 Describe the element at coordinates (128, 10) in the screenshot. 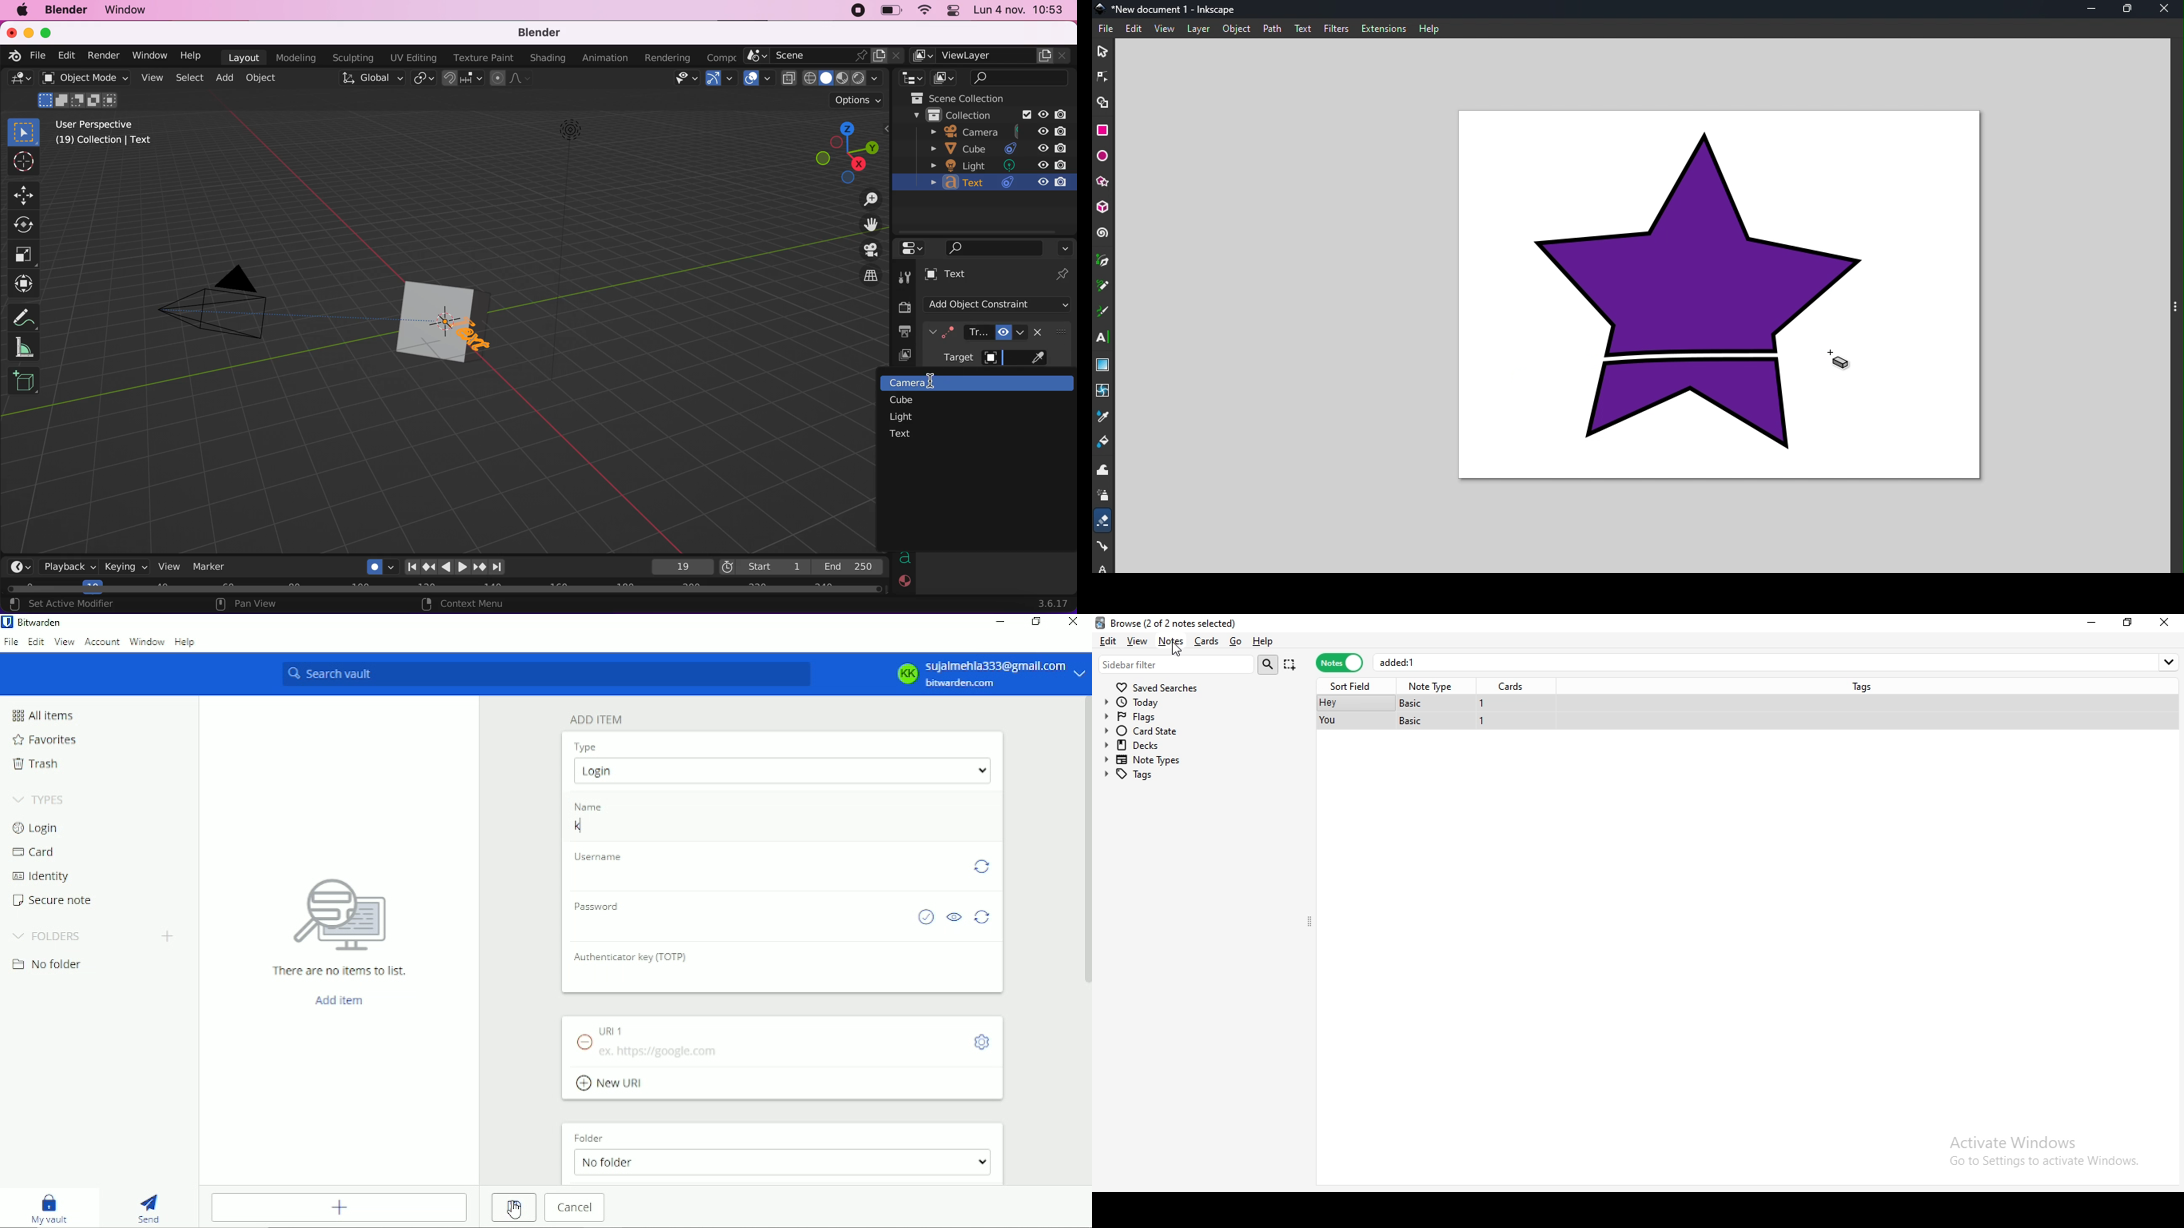

I see `window` at that location.